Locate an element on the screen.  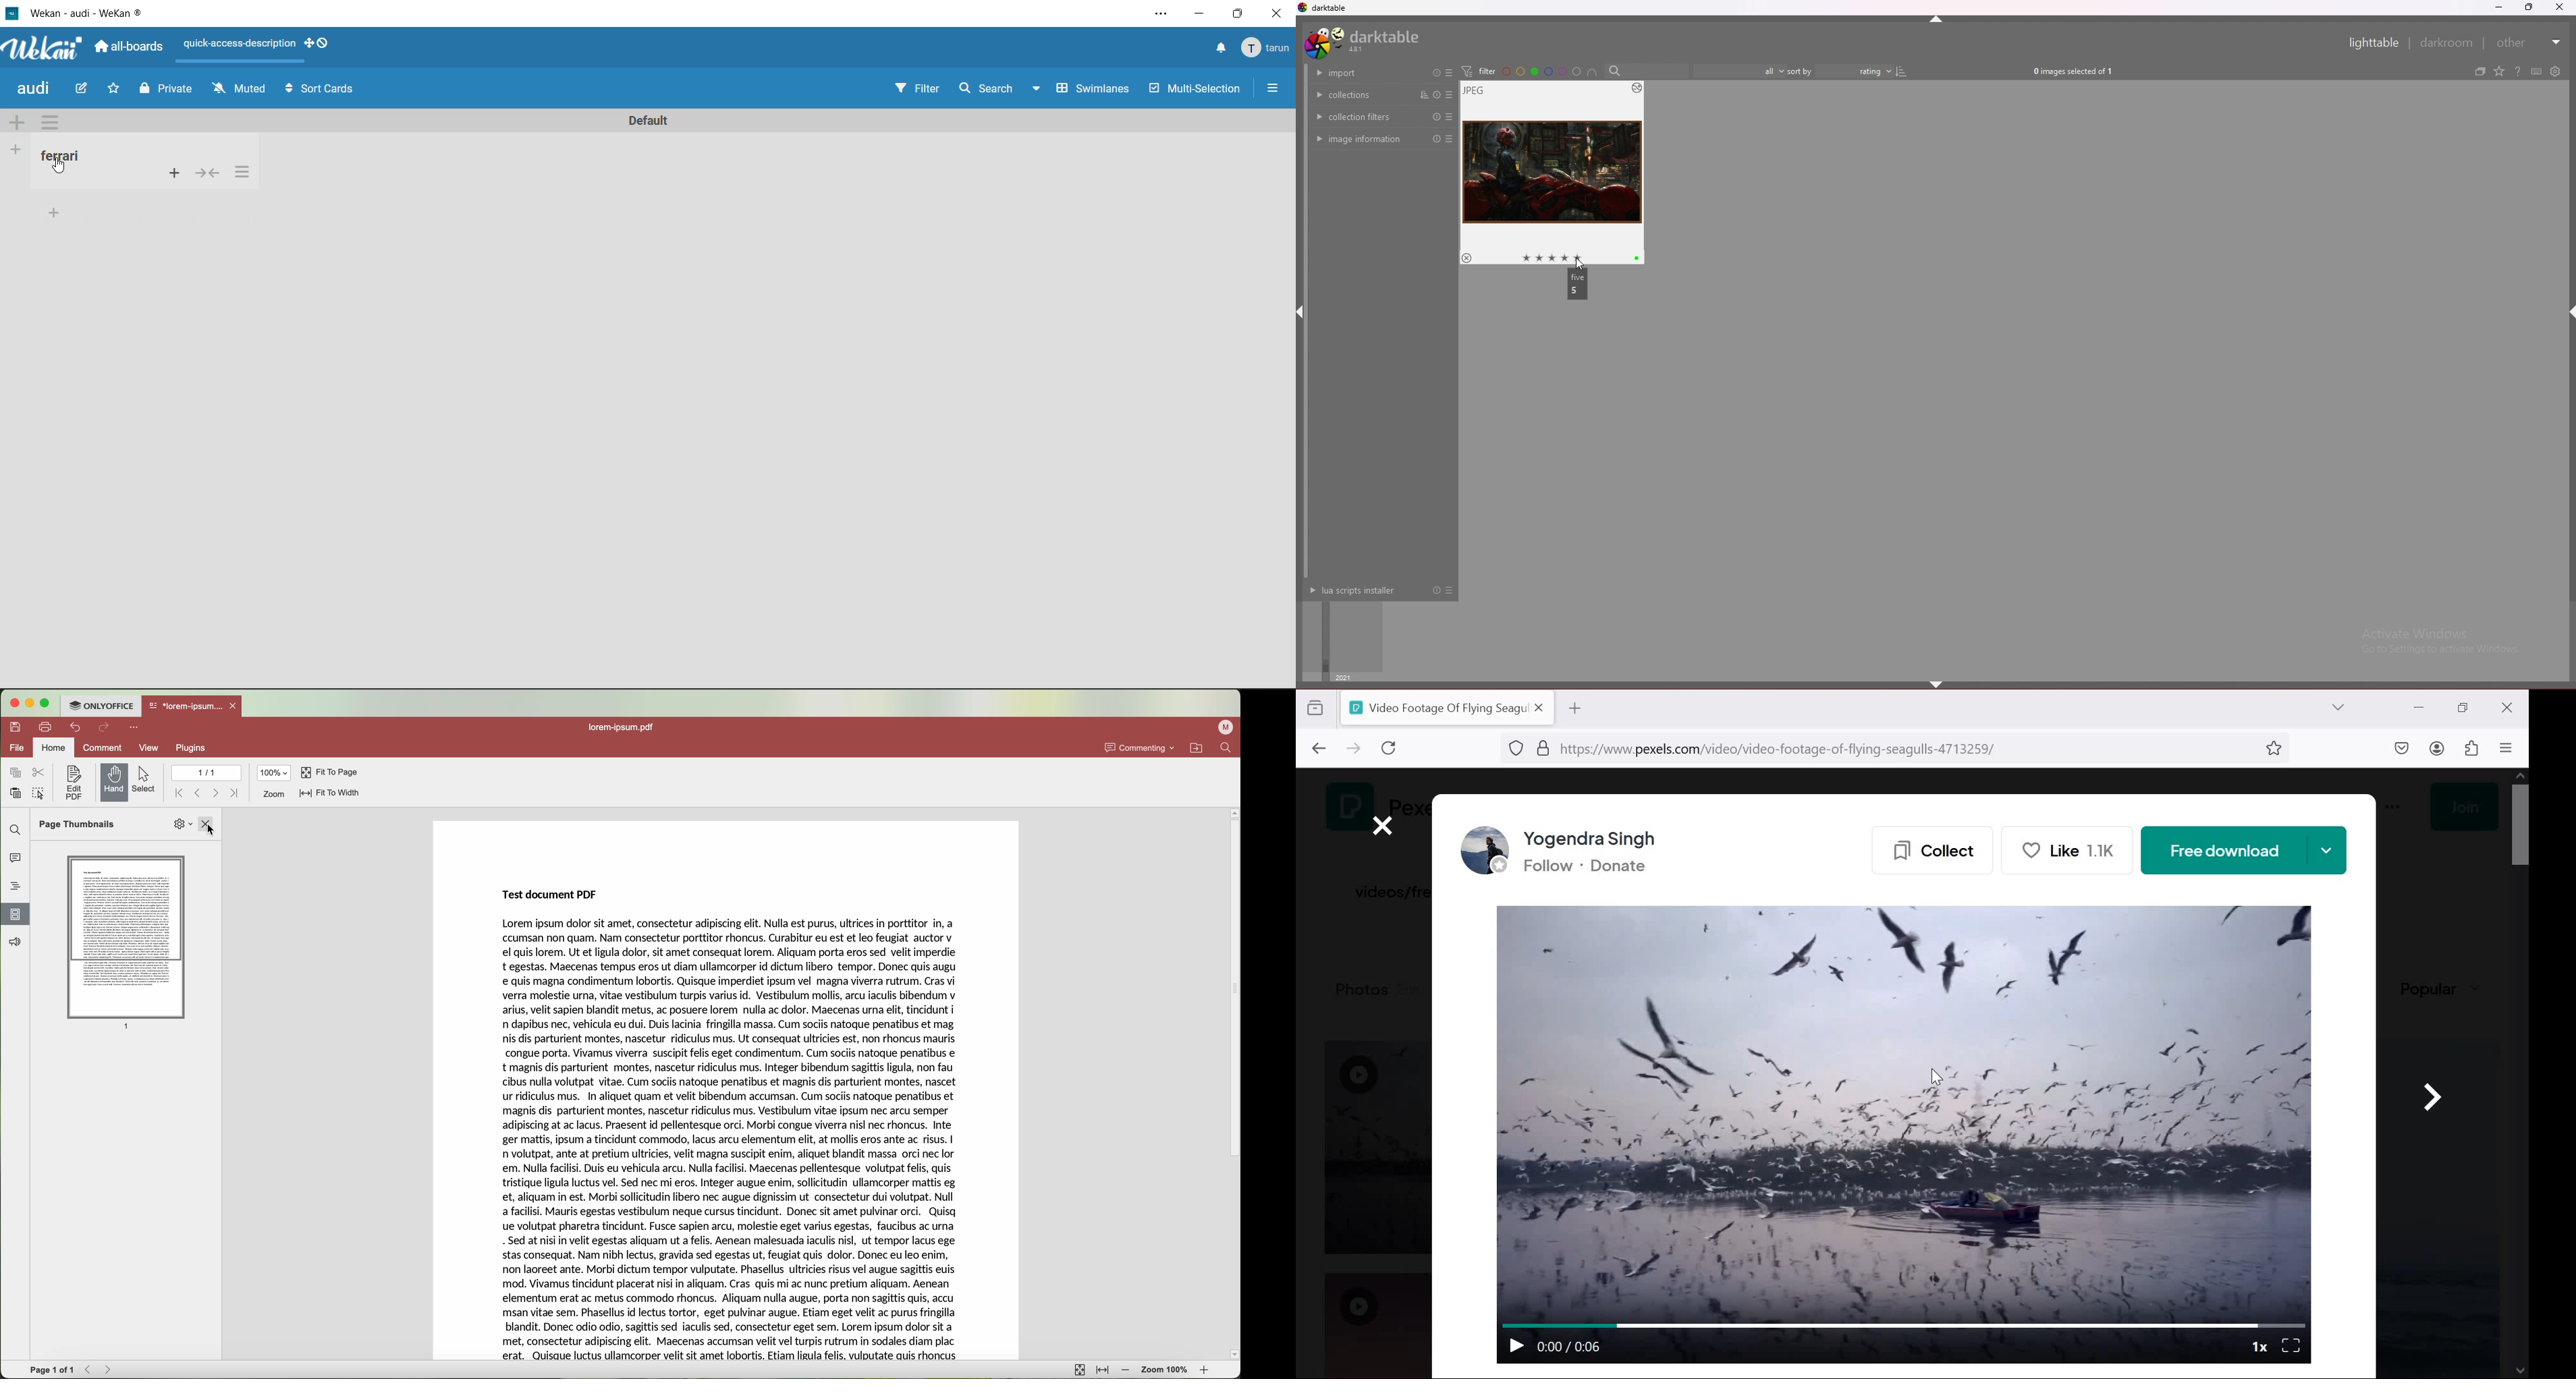
edit is located at coordinates (84, 90).